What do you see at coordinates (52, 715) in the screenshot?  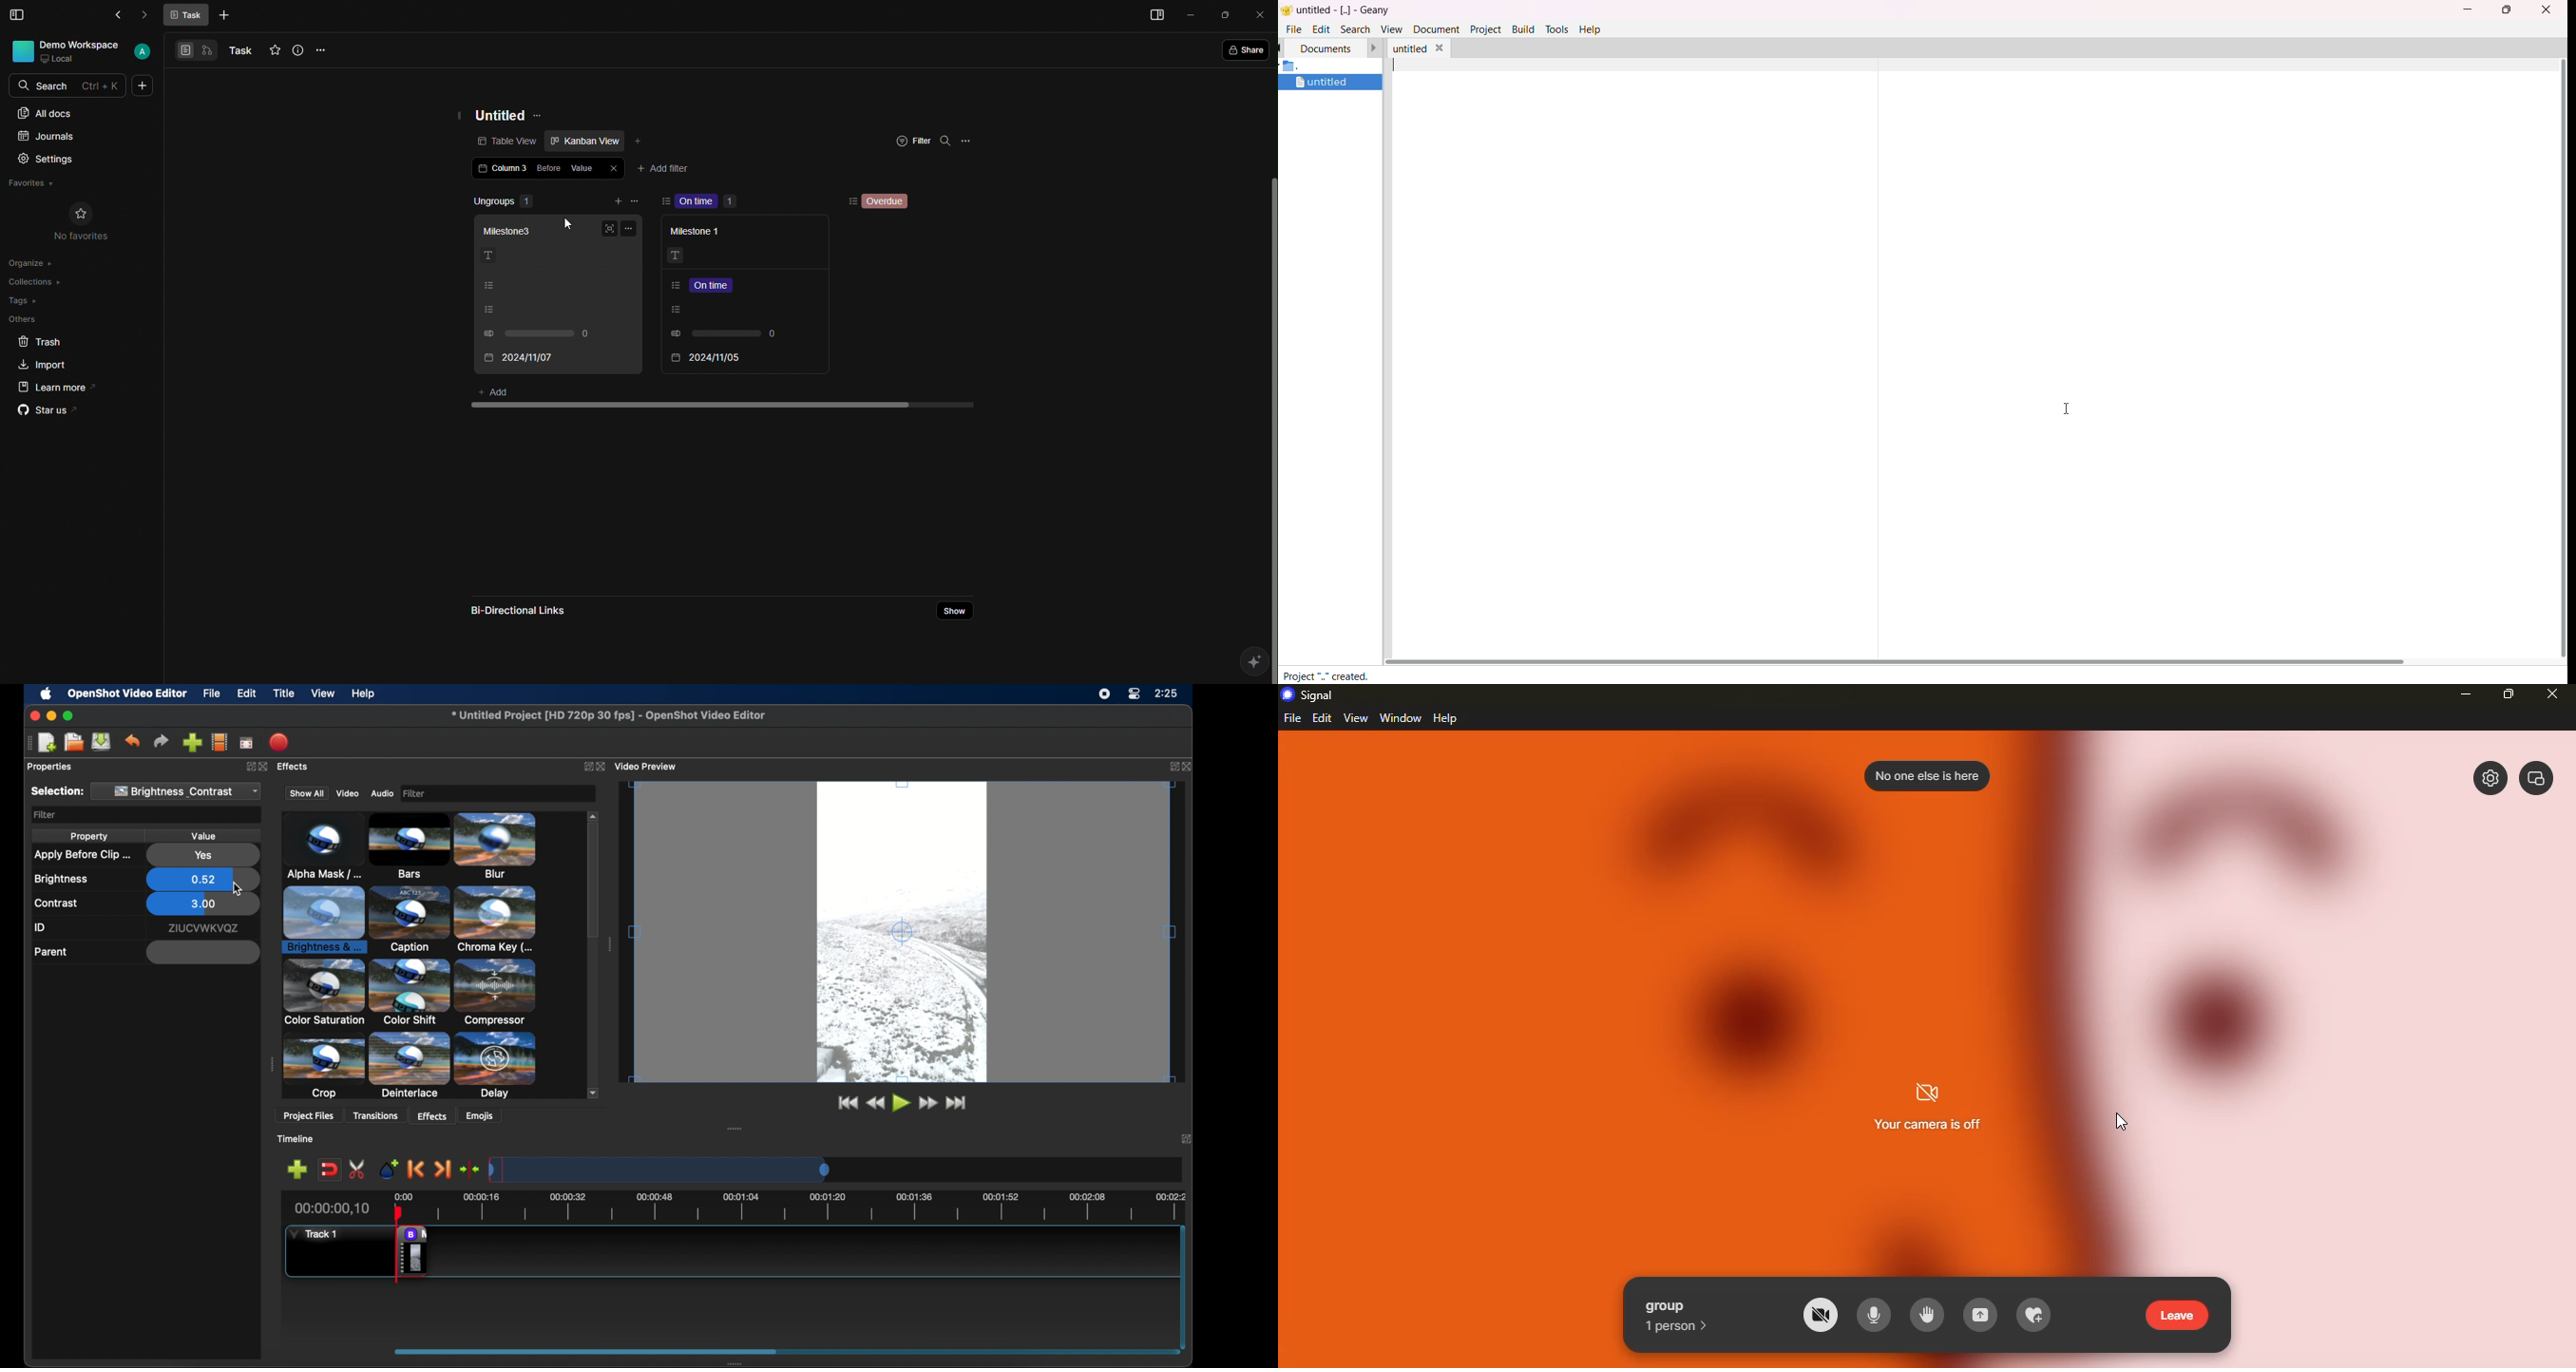 I see `minimize` at bounding box center [52, 715].